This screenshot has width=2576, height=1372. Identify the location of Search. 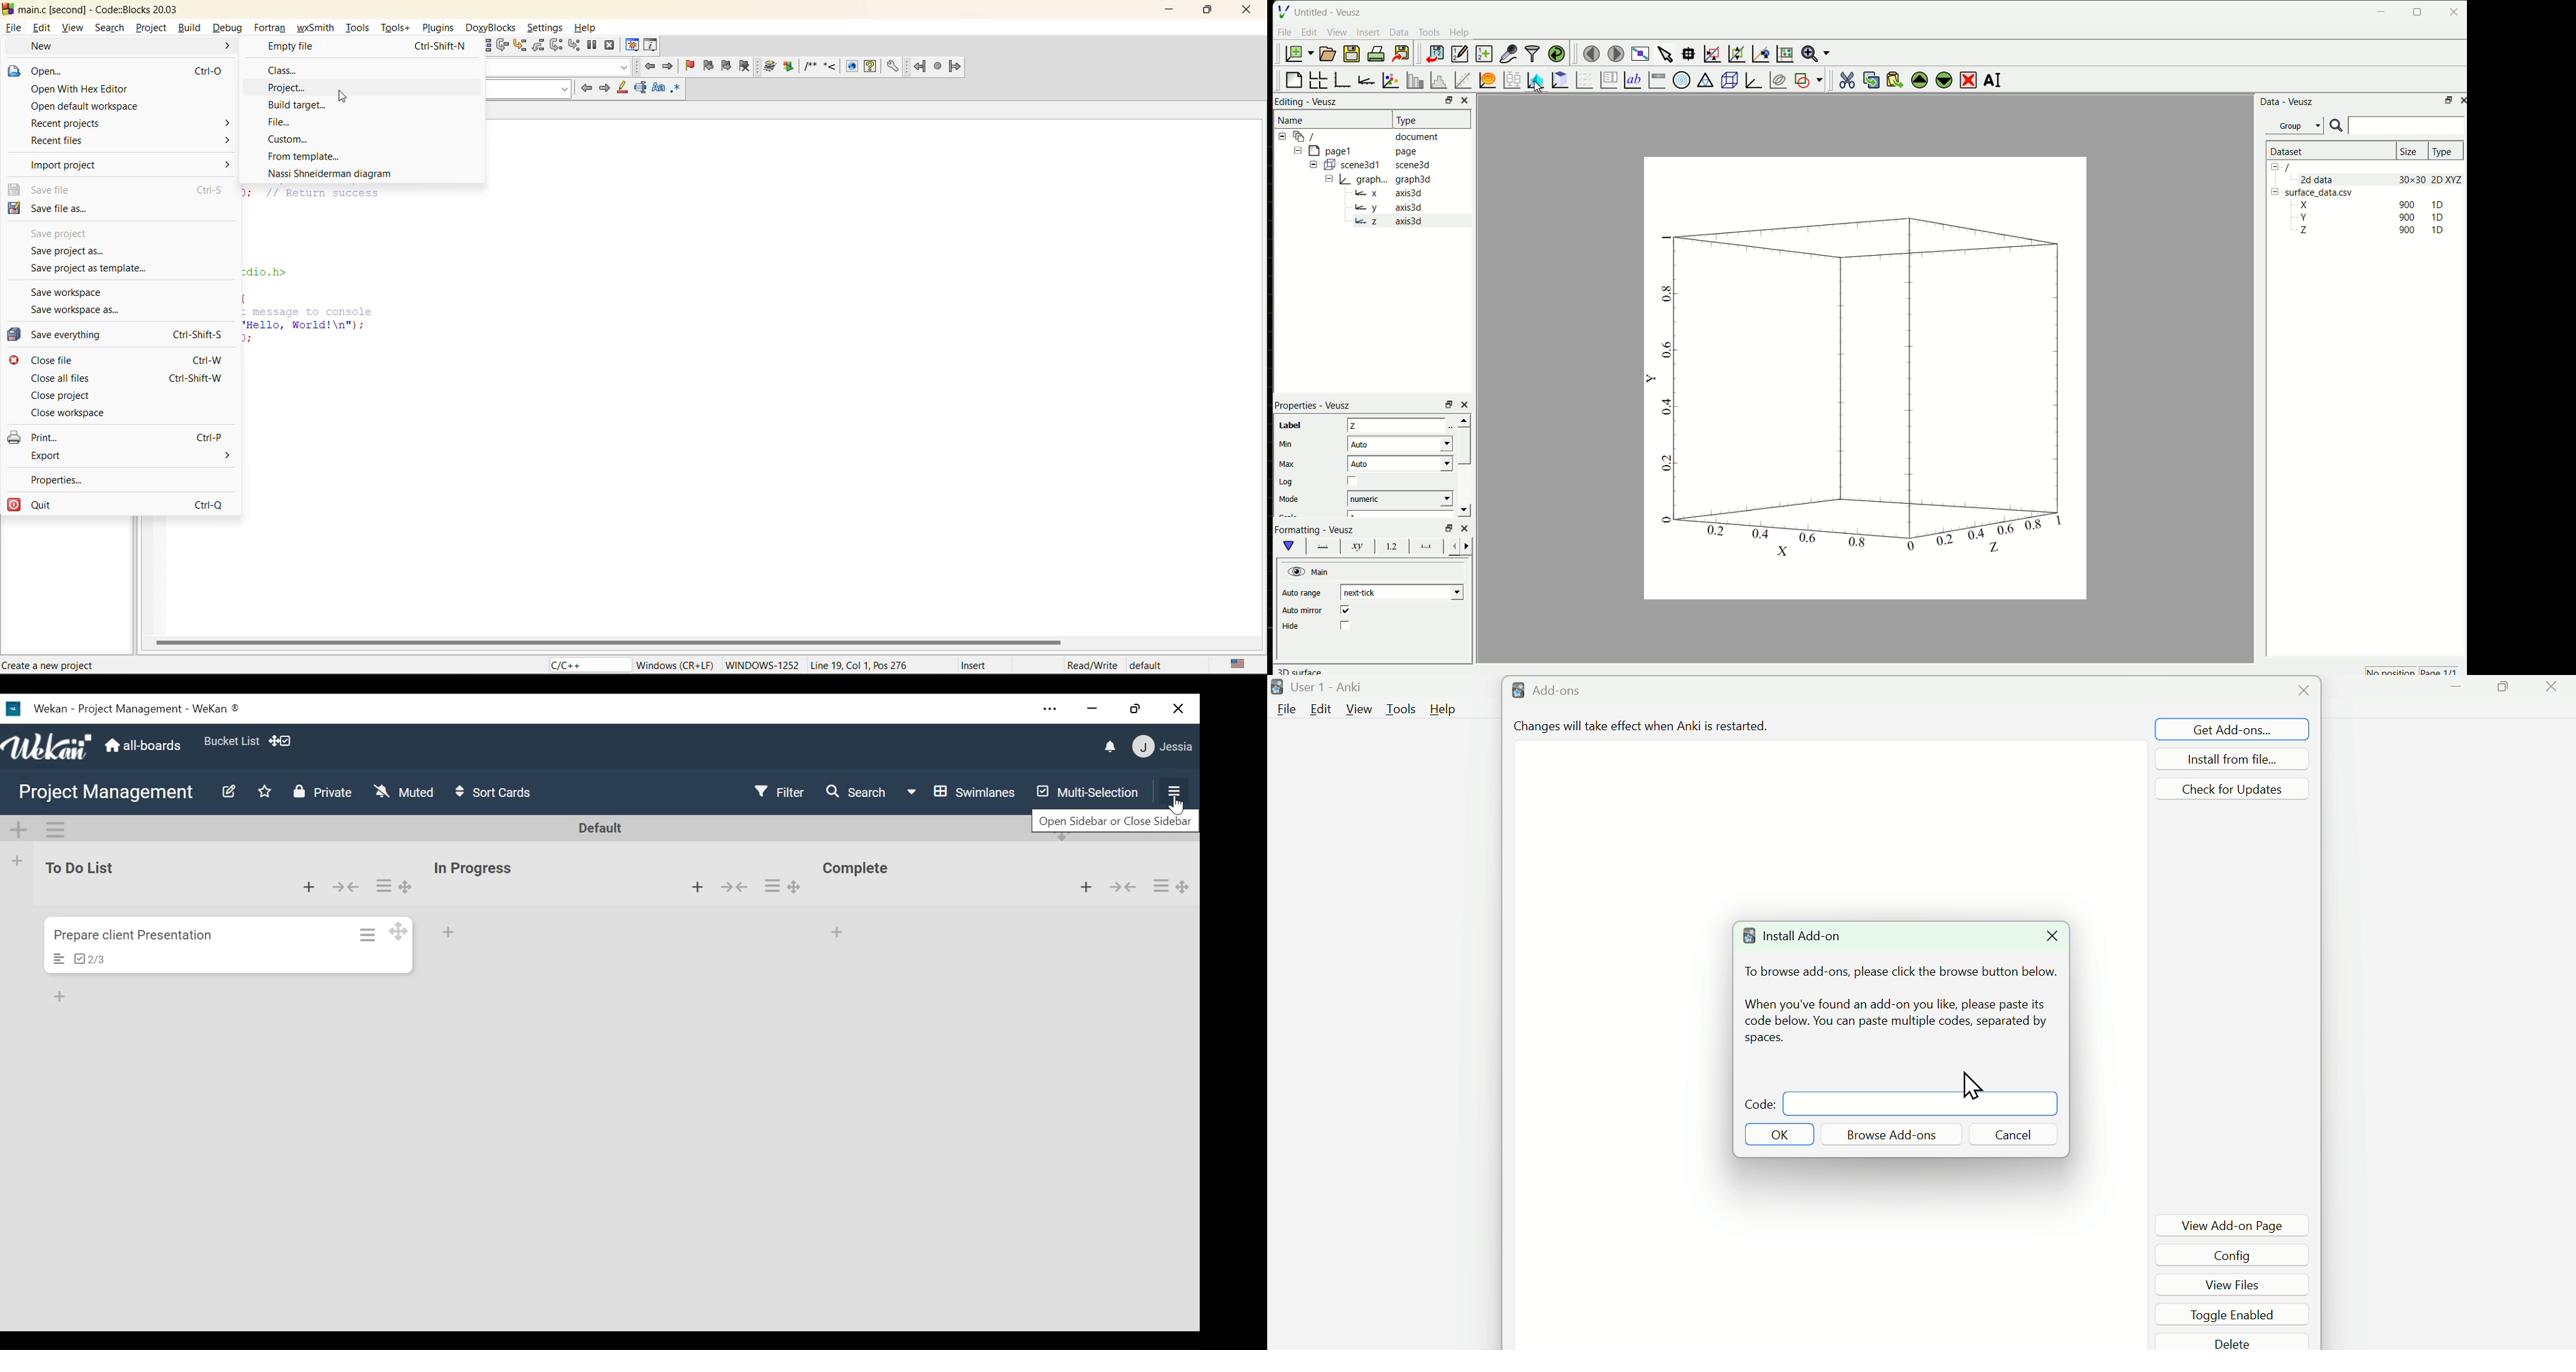
(857, 794).